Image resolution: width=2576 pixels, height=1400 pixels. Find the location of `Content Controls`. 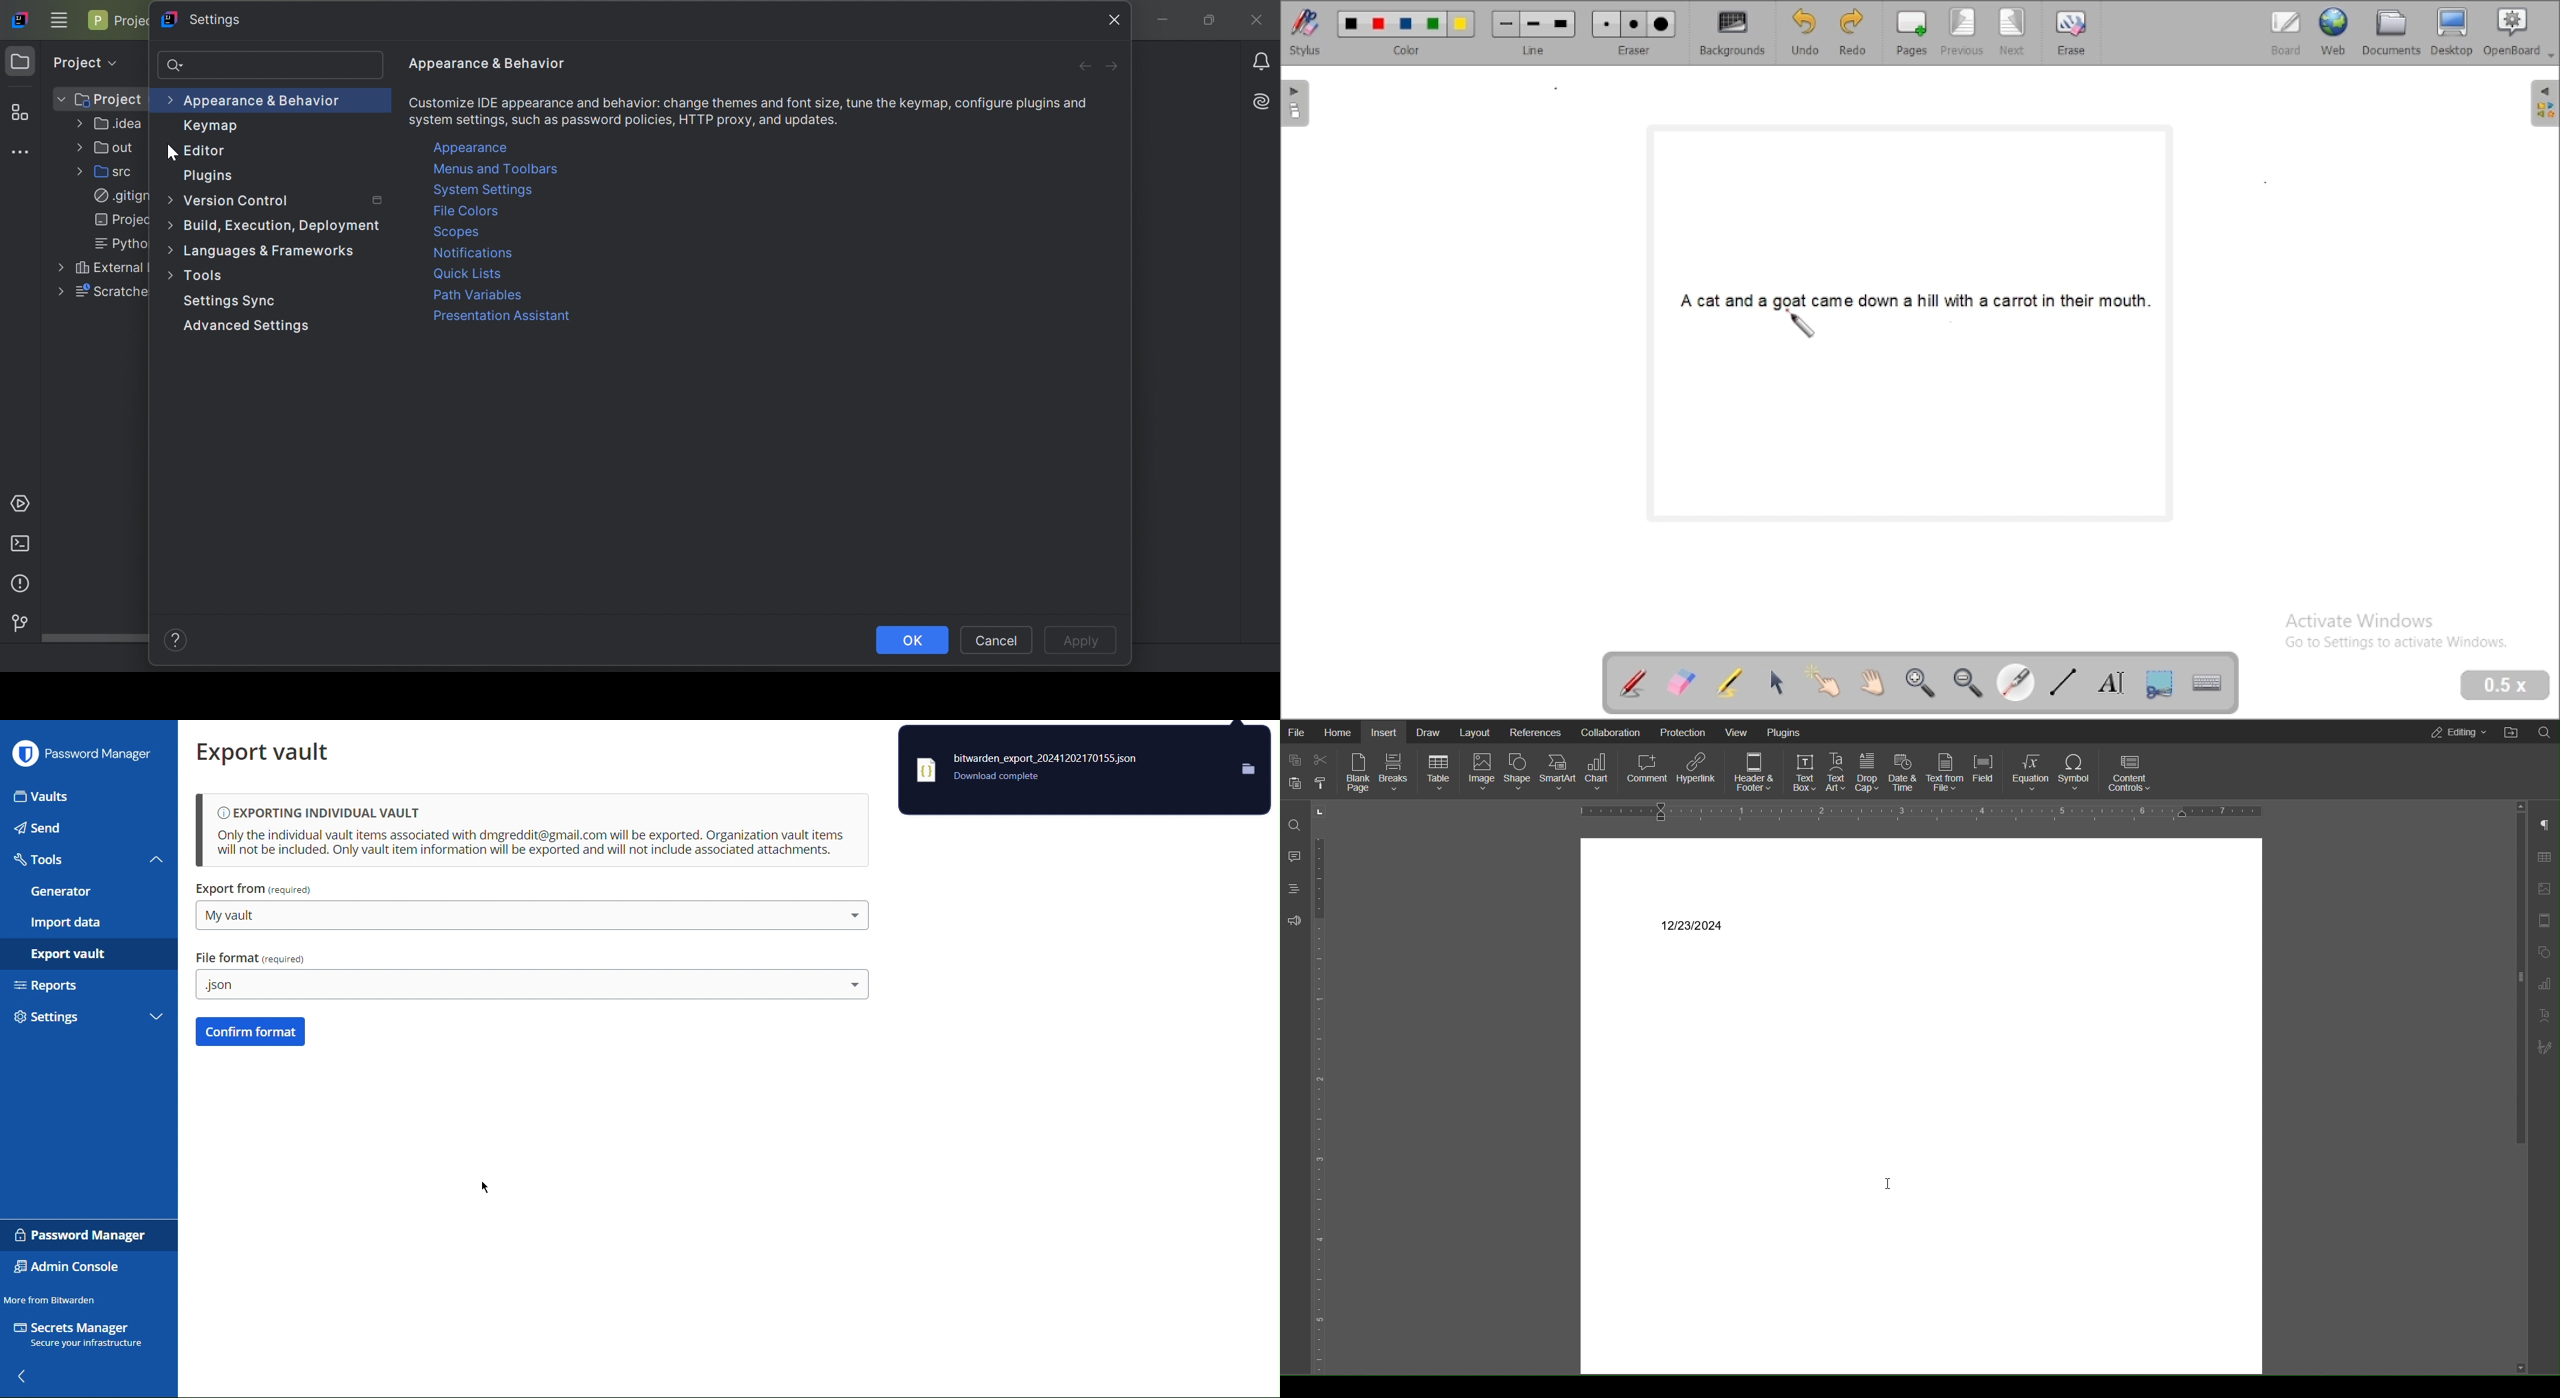

Content Controls is located at coordinates (2129, 773).